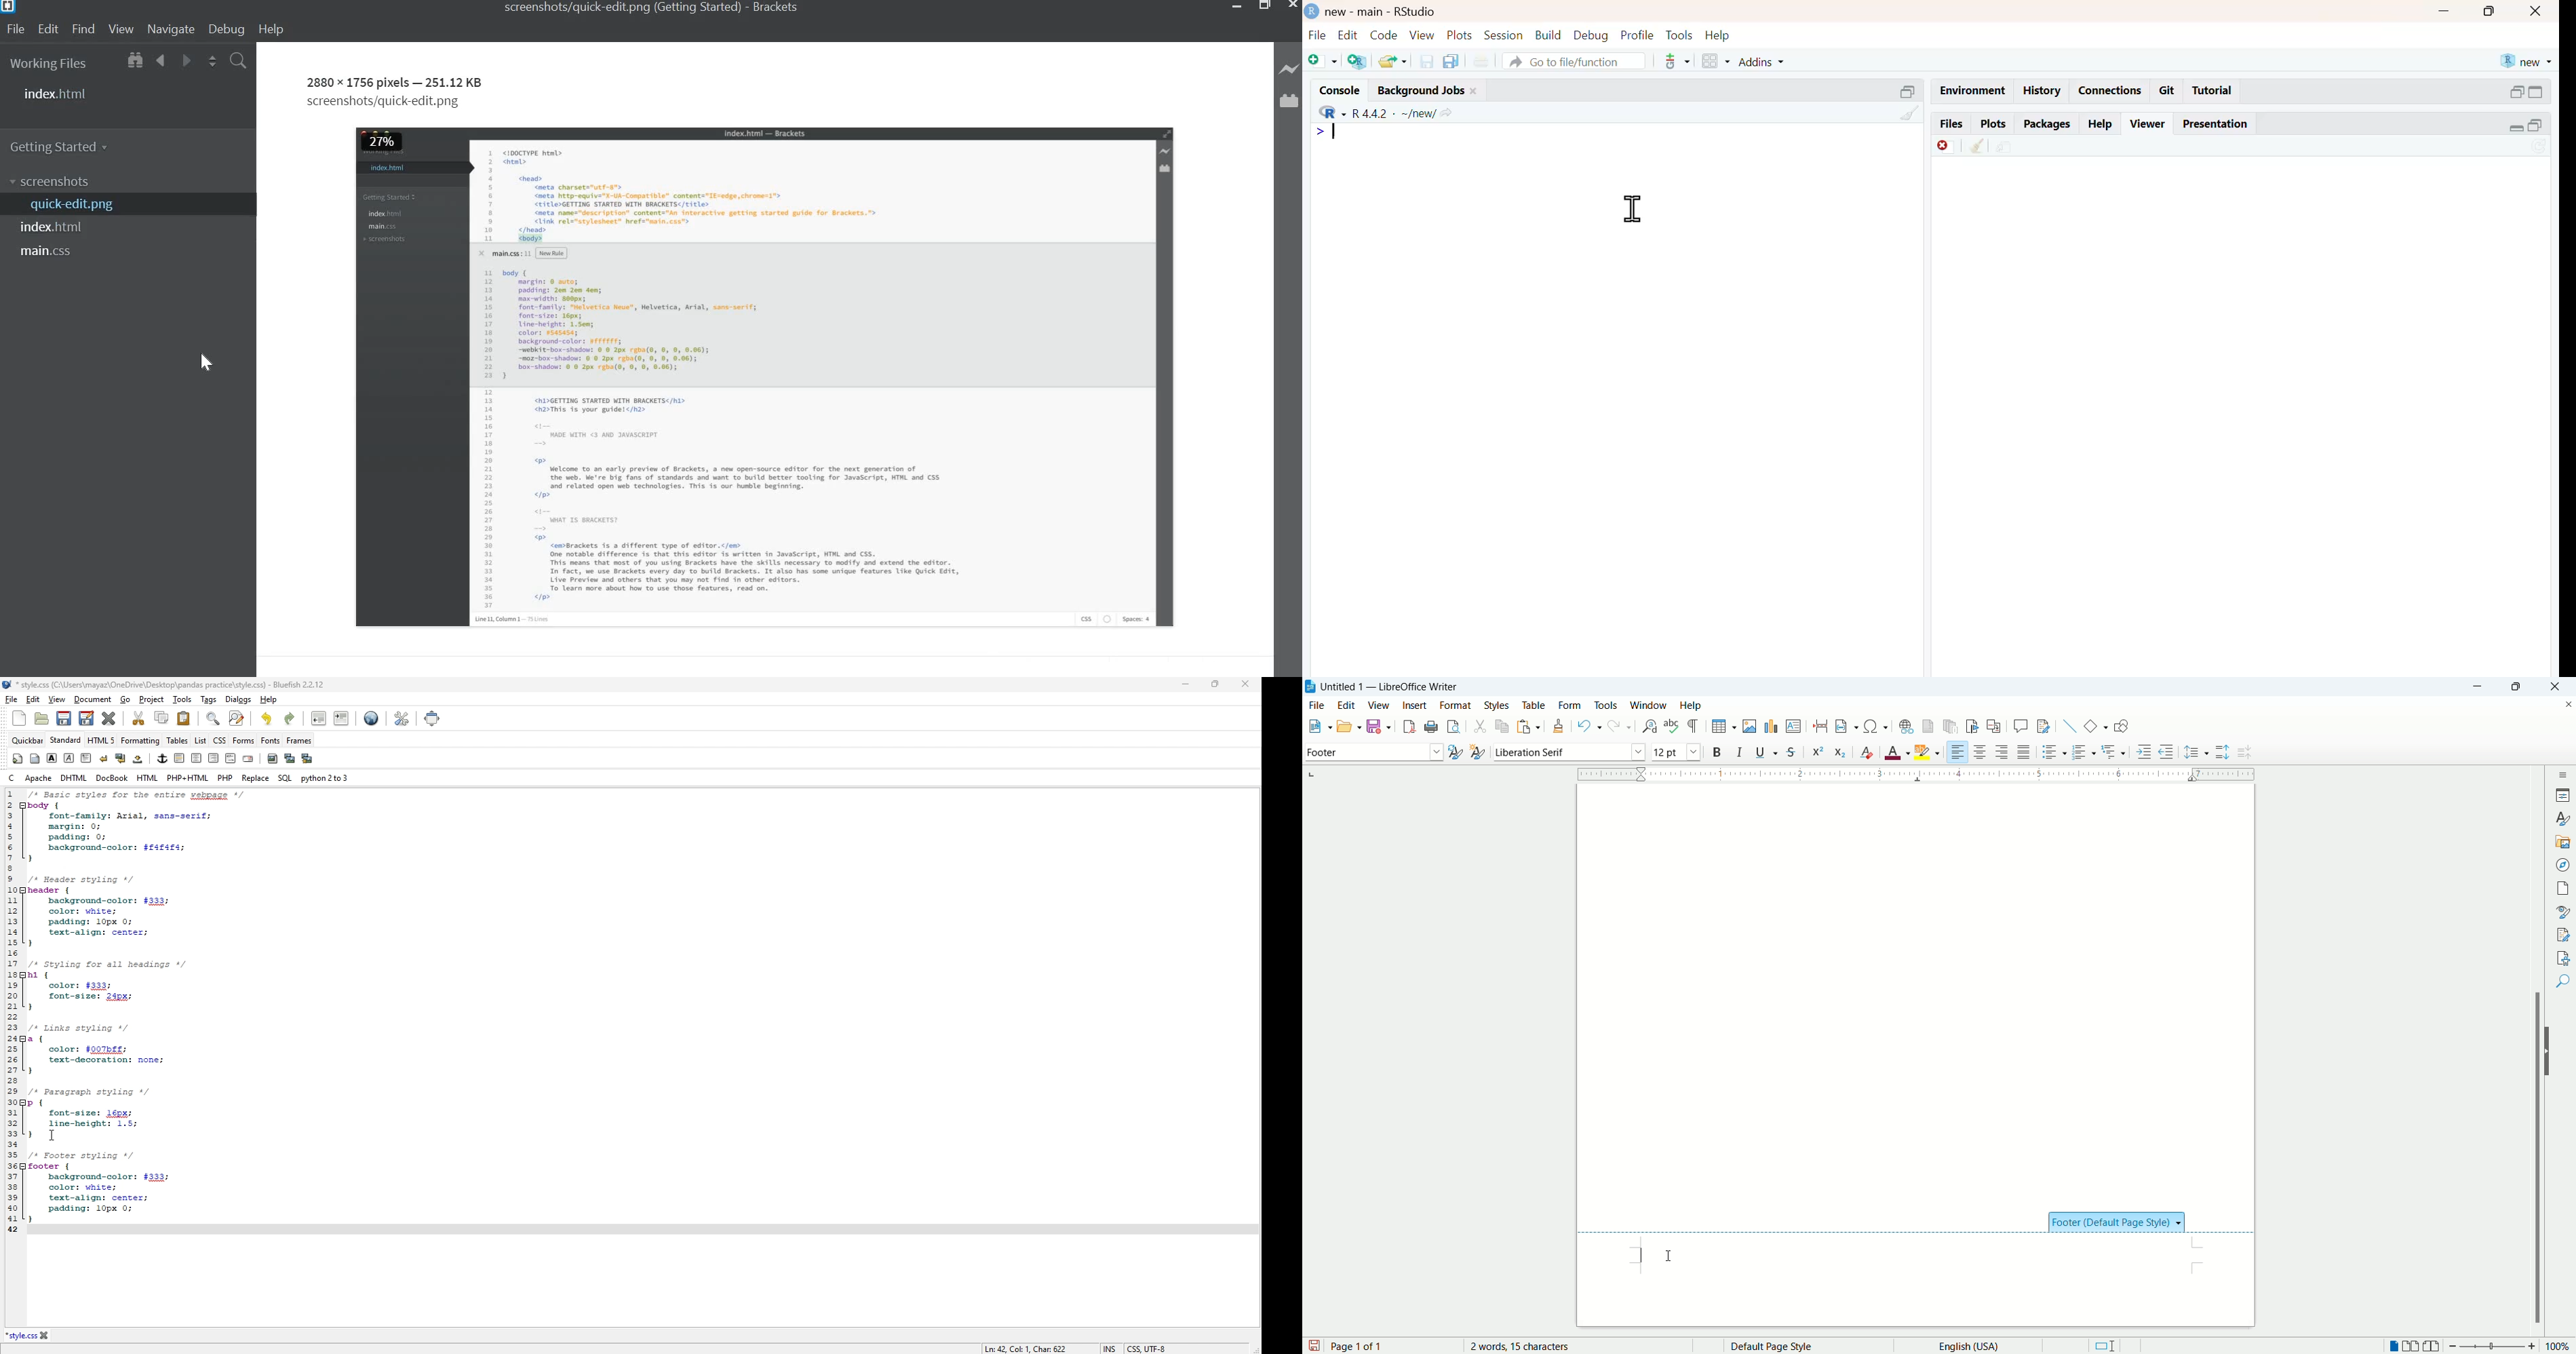 The height and width of the screenshot is (1372, 2576). Describe the element at coordinates (1263, 7) in the screenshot. I see `` at that location.